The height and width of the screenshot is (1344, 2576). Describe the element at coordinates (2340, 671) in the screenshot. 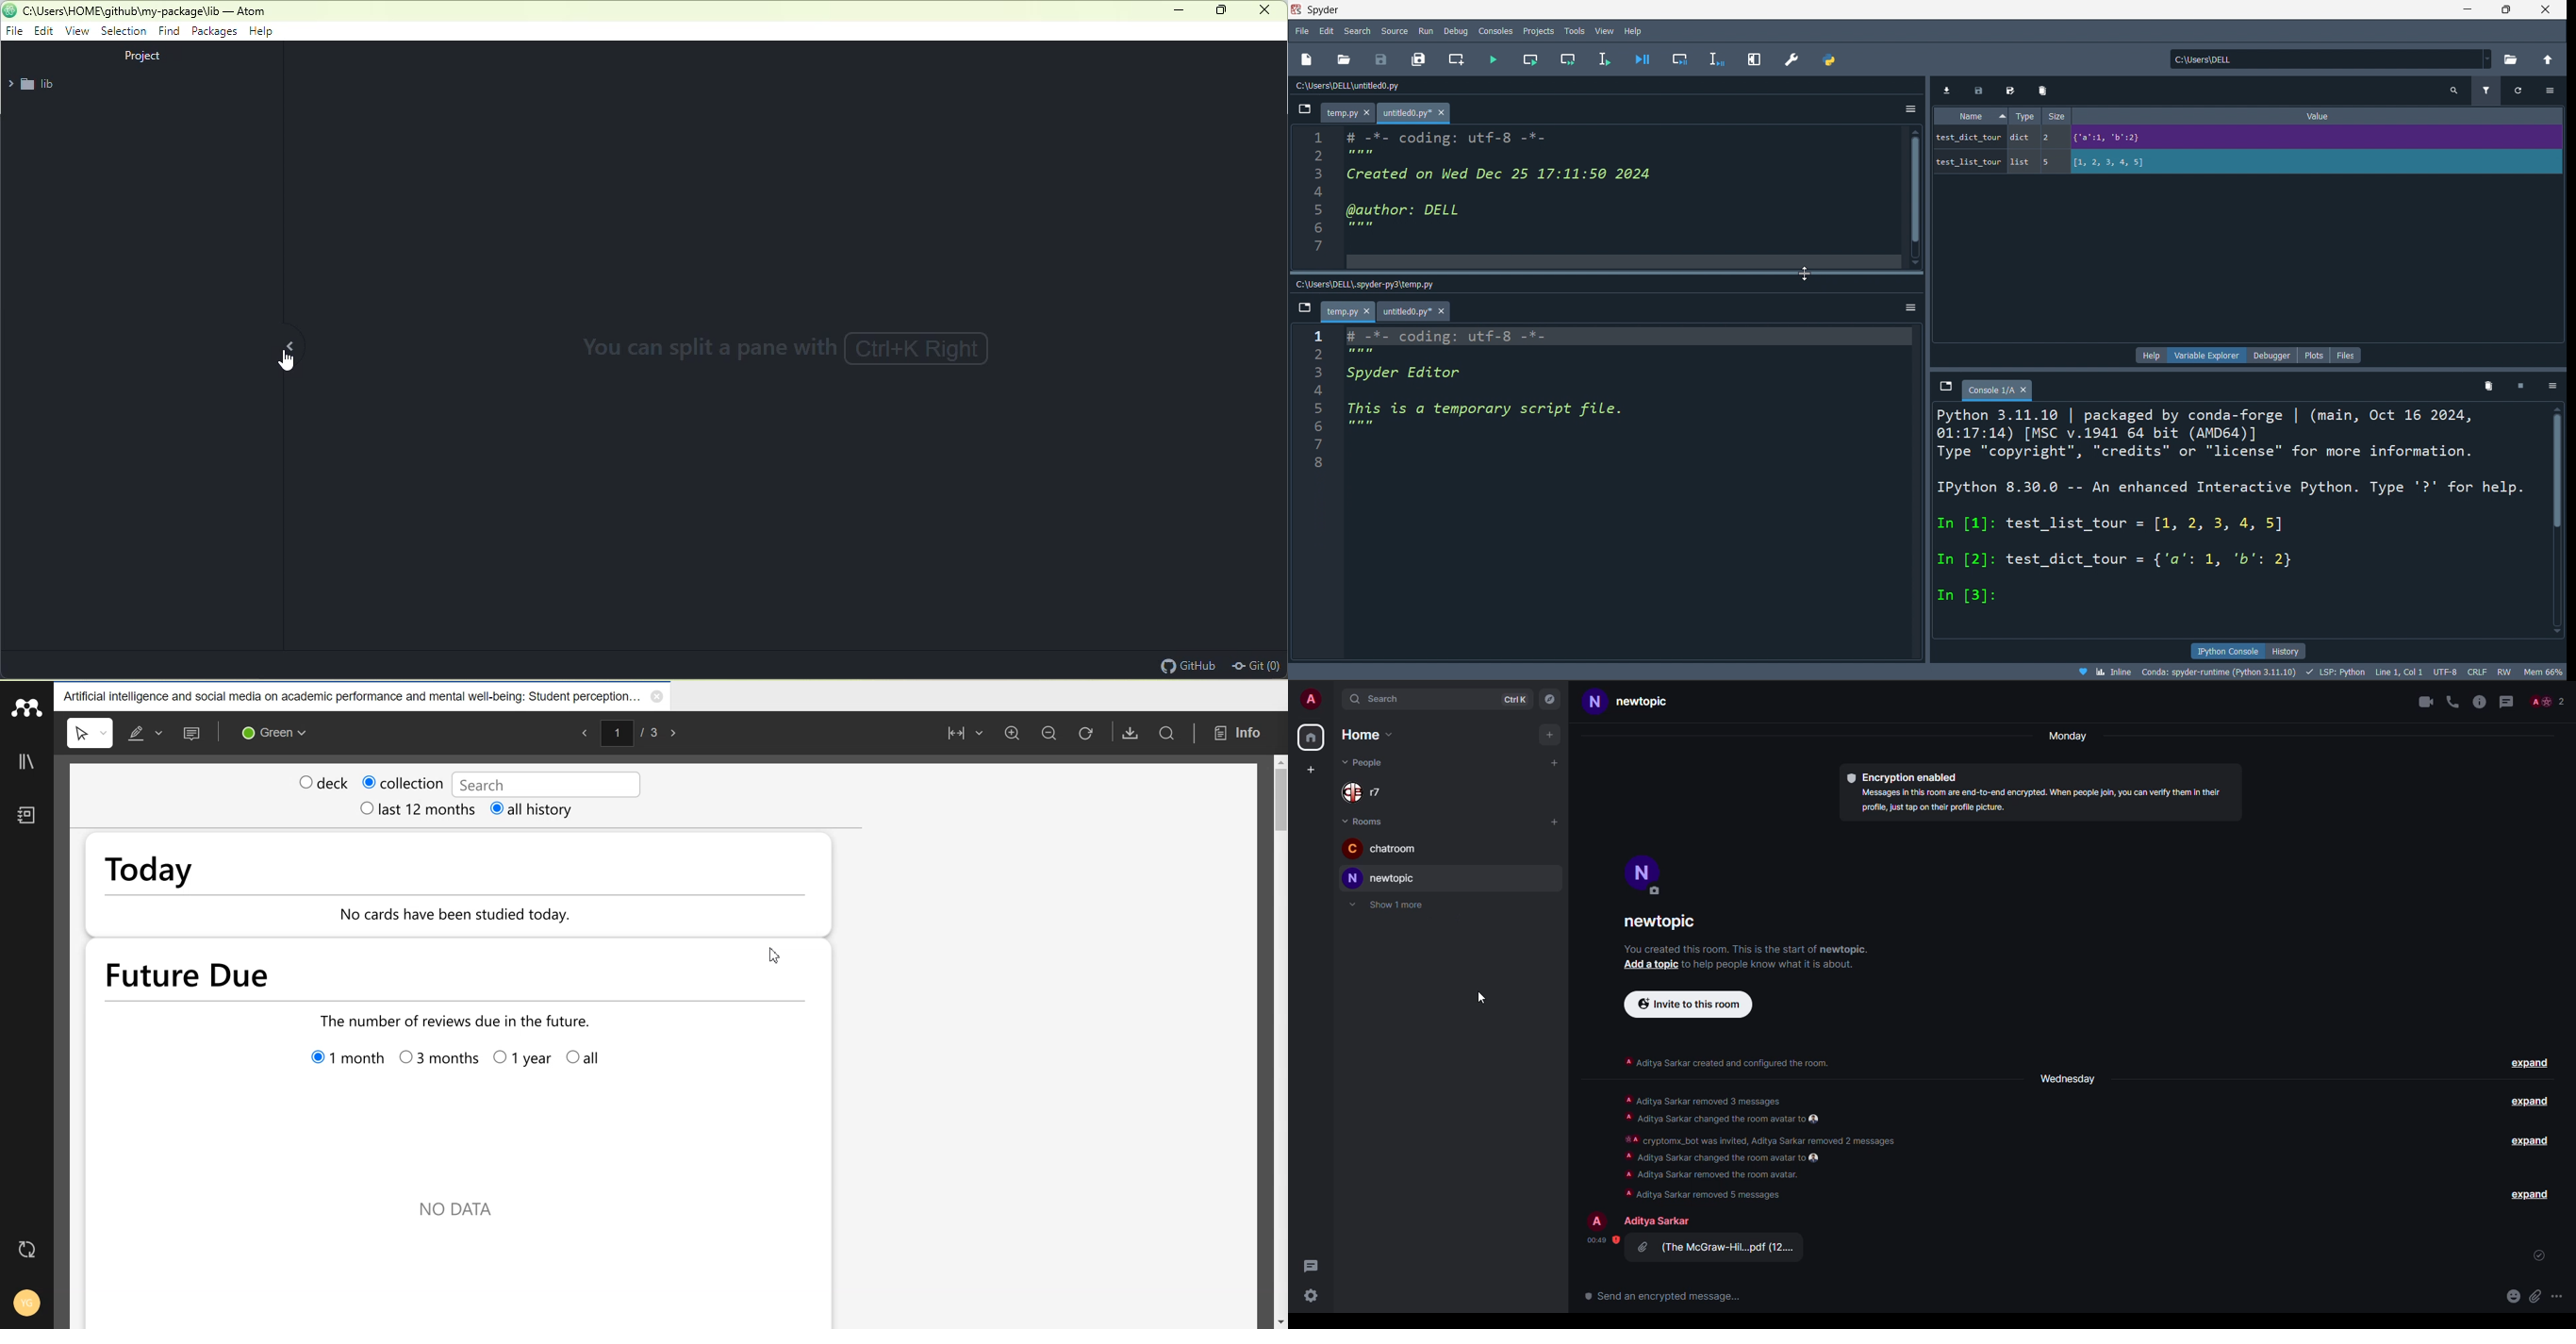

I see `LSP: Python` at that location.